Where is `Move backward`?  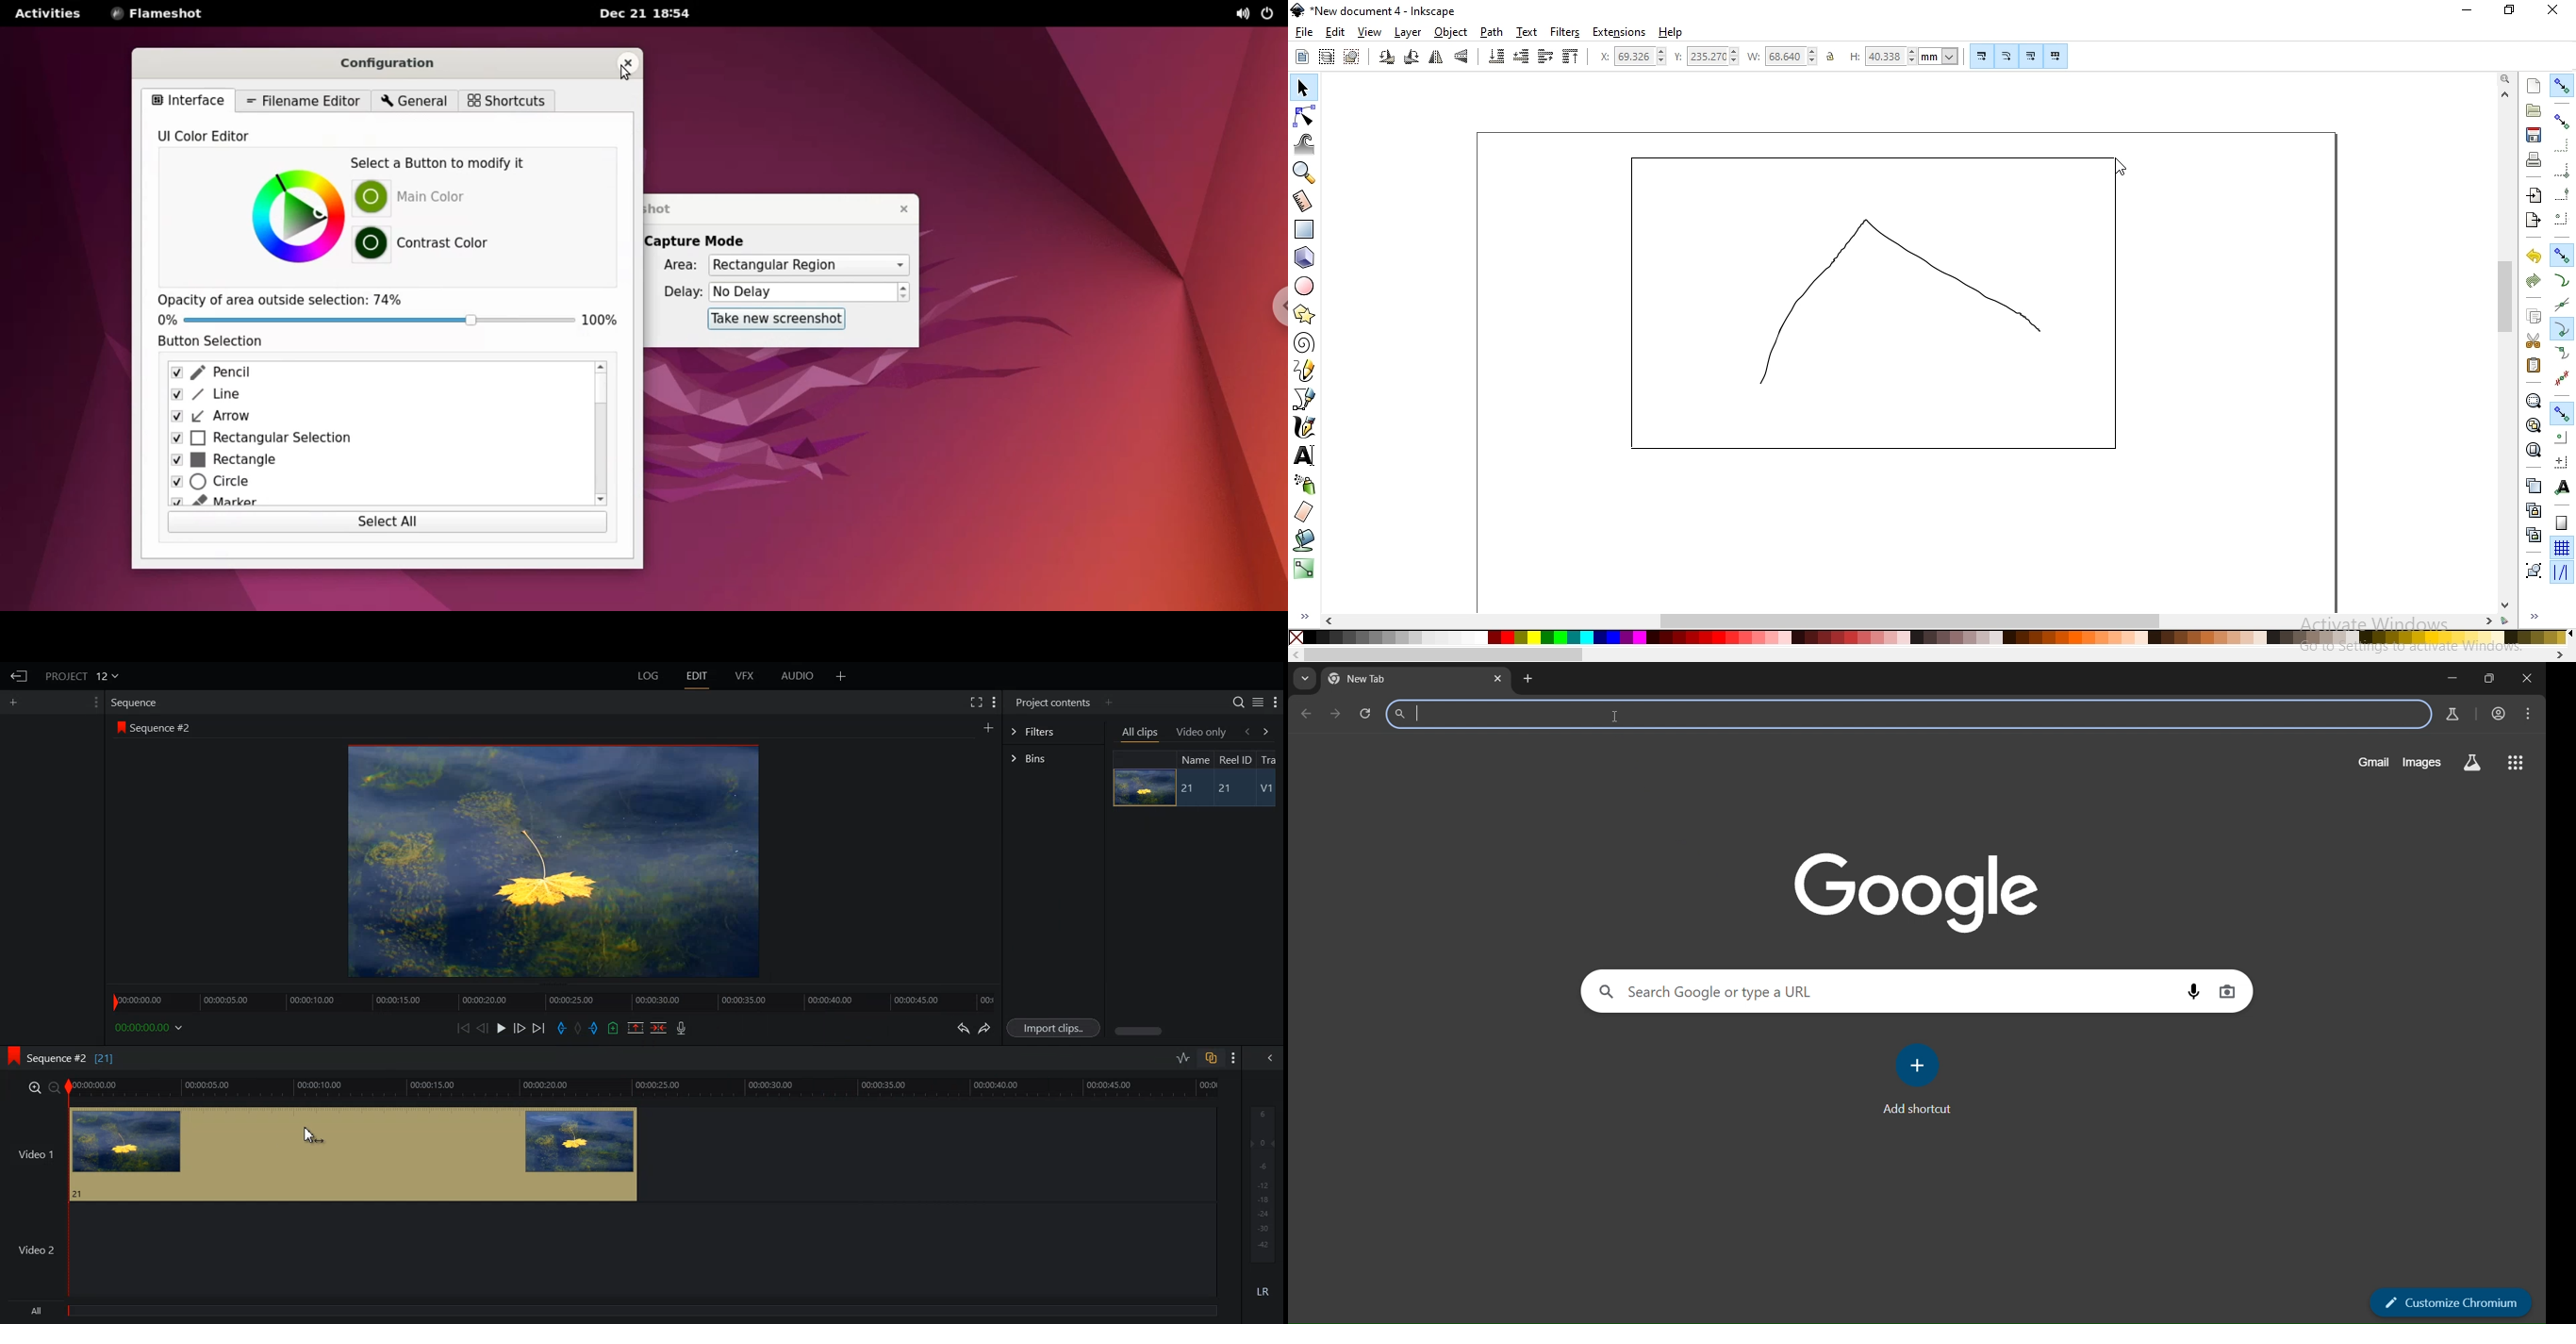 Move backward is located at coordinates (465, 1028).